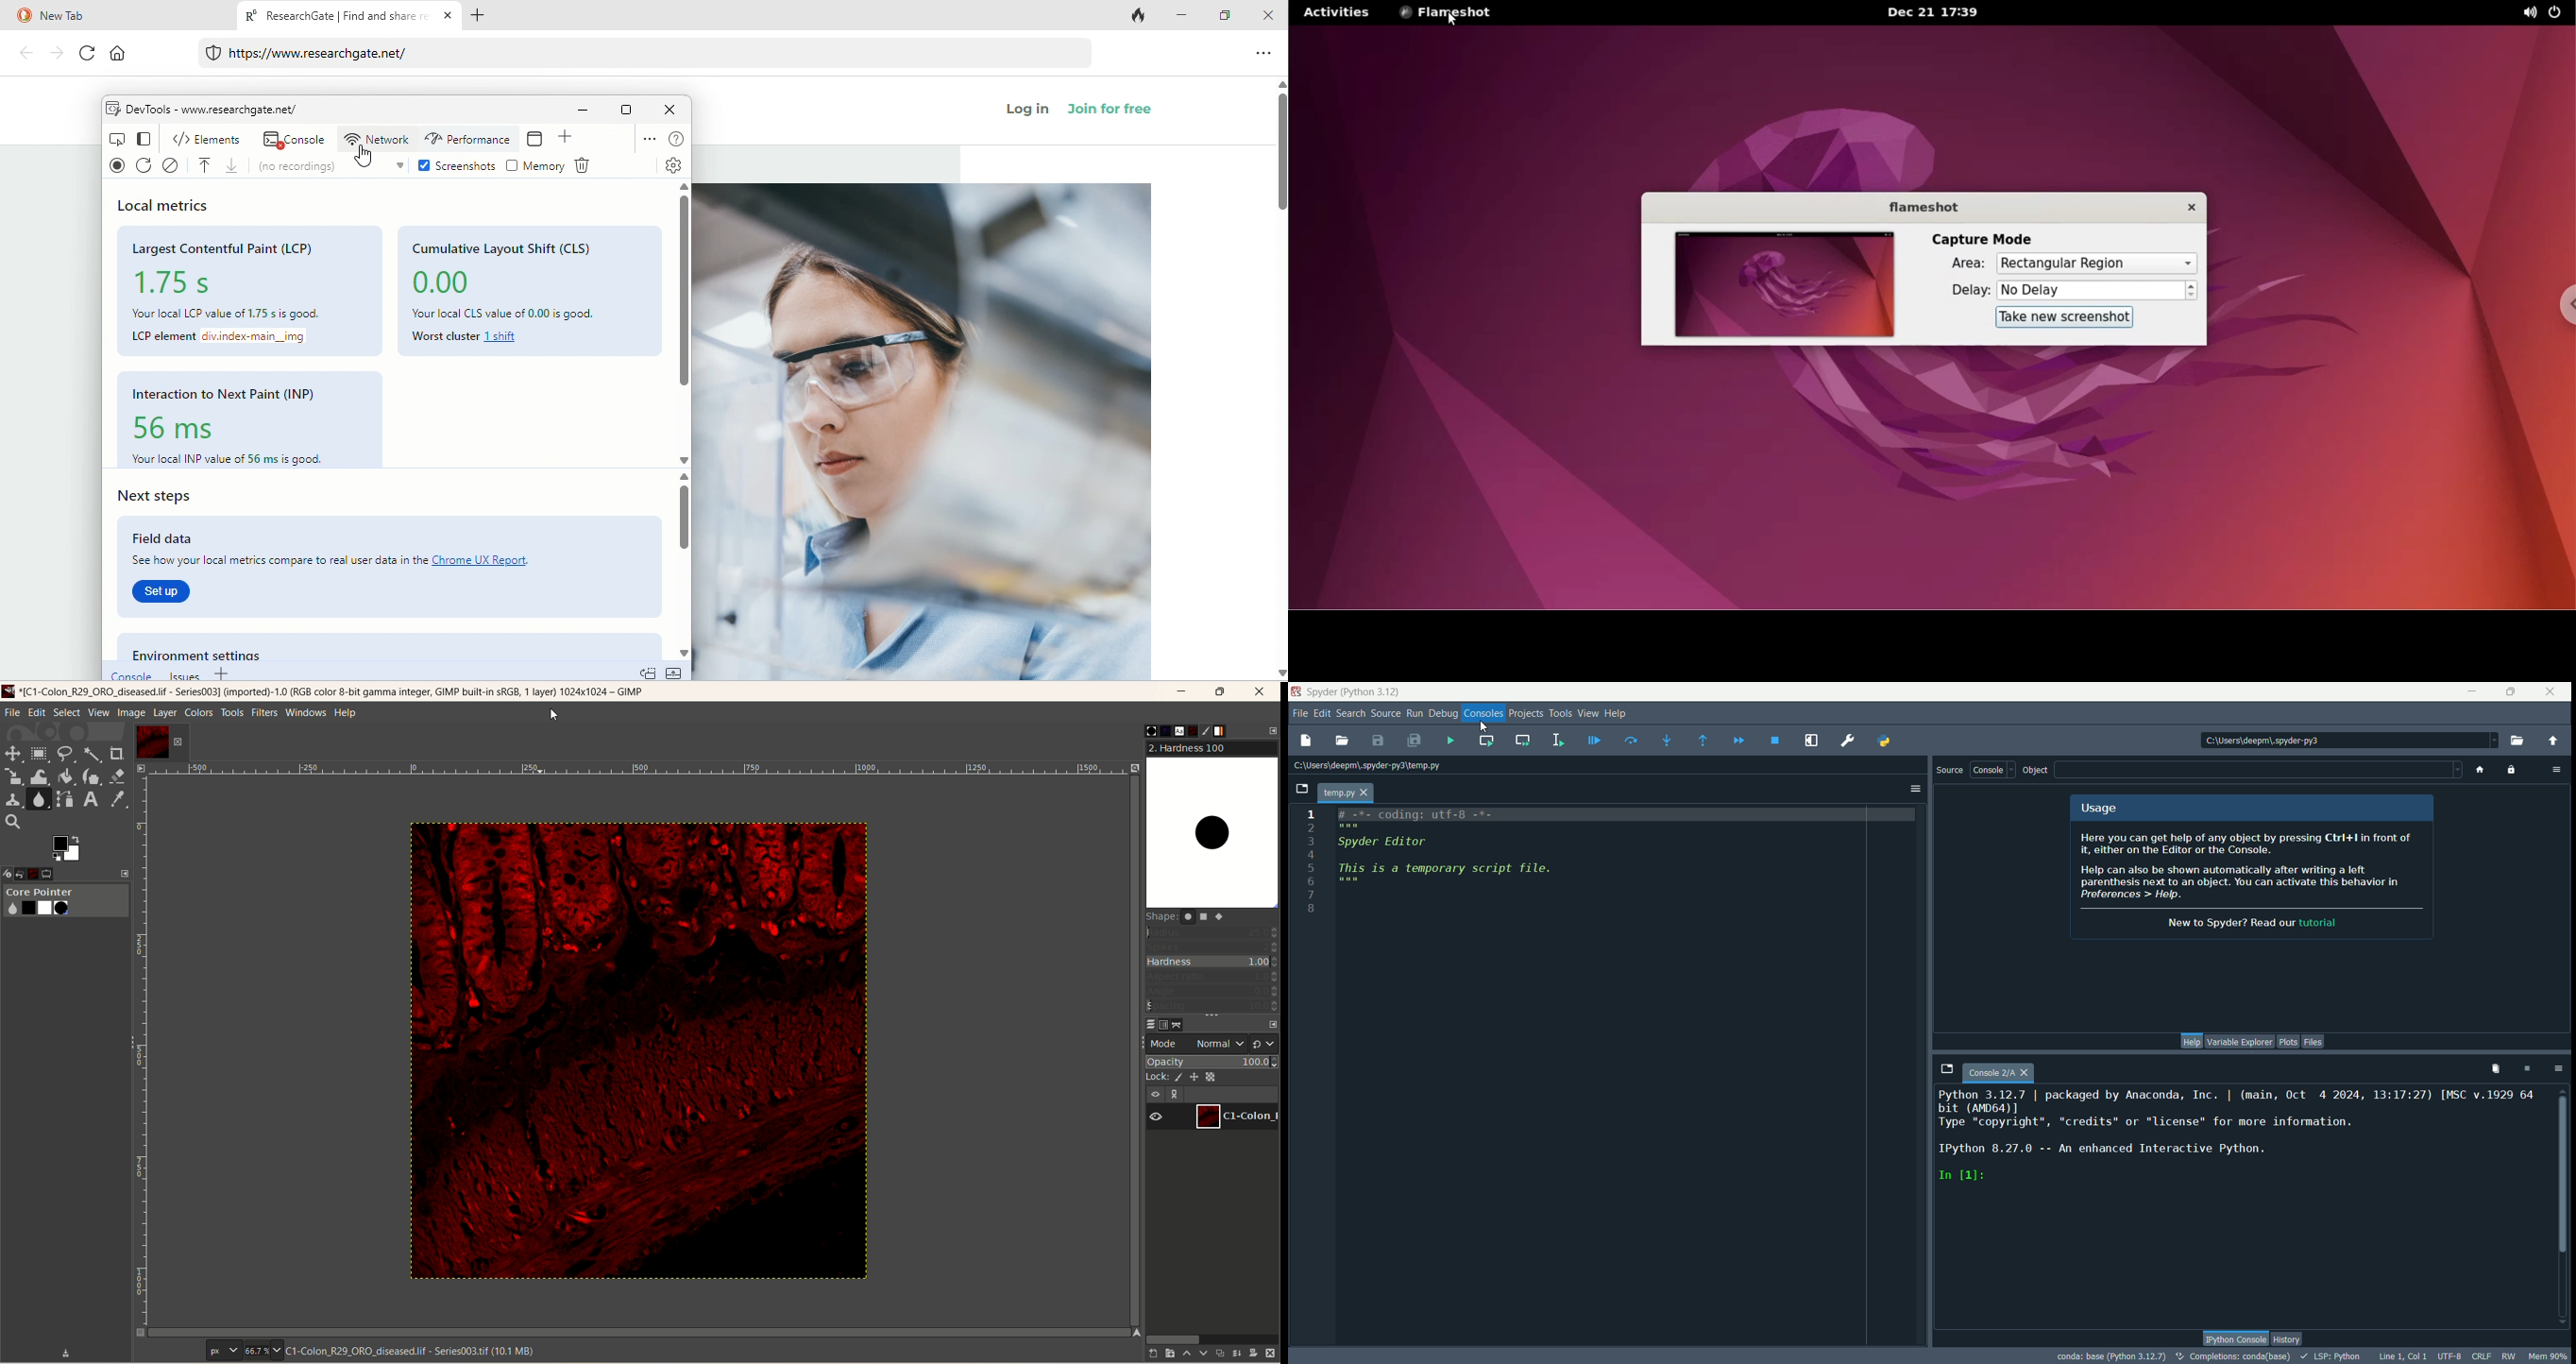 The width and height of the screenshot is (2576, 1372). I want to click on Conda:base, so click(2109, 1355).